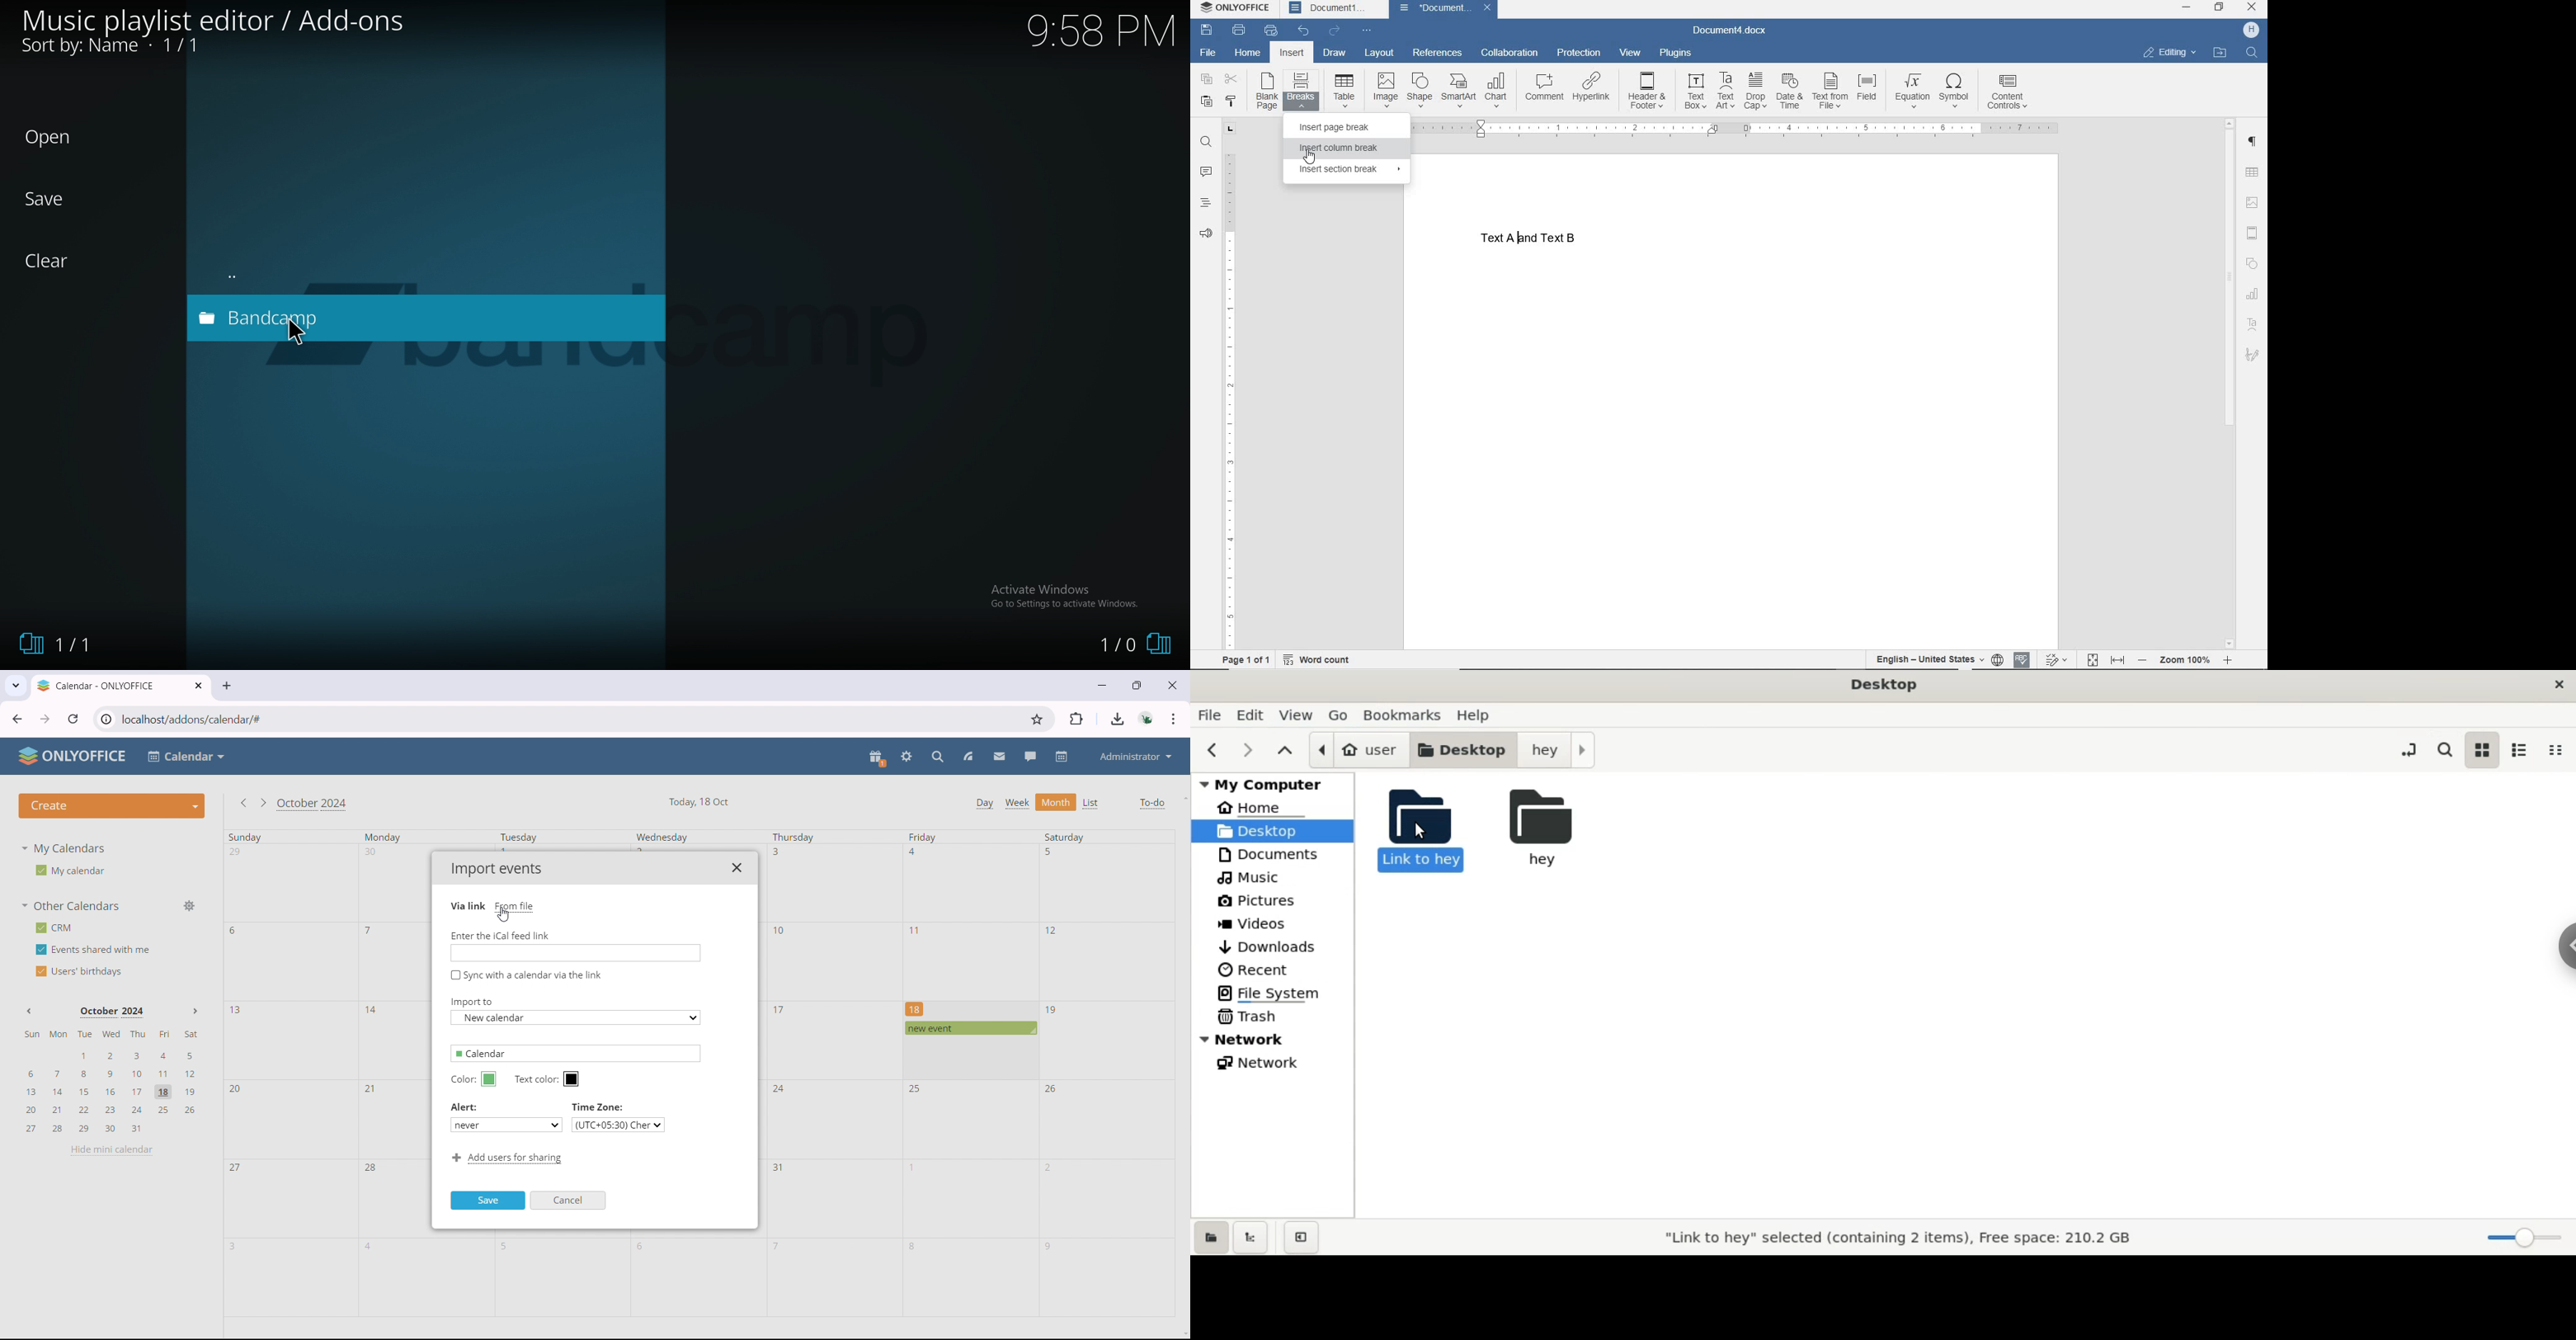 This screenshot has height=1344, width=2576. What do you see at coordinates (1349, 169) in the screenshot?
I see `INSERT SECTION BREAK` at bounding box center [1349, 169].